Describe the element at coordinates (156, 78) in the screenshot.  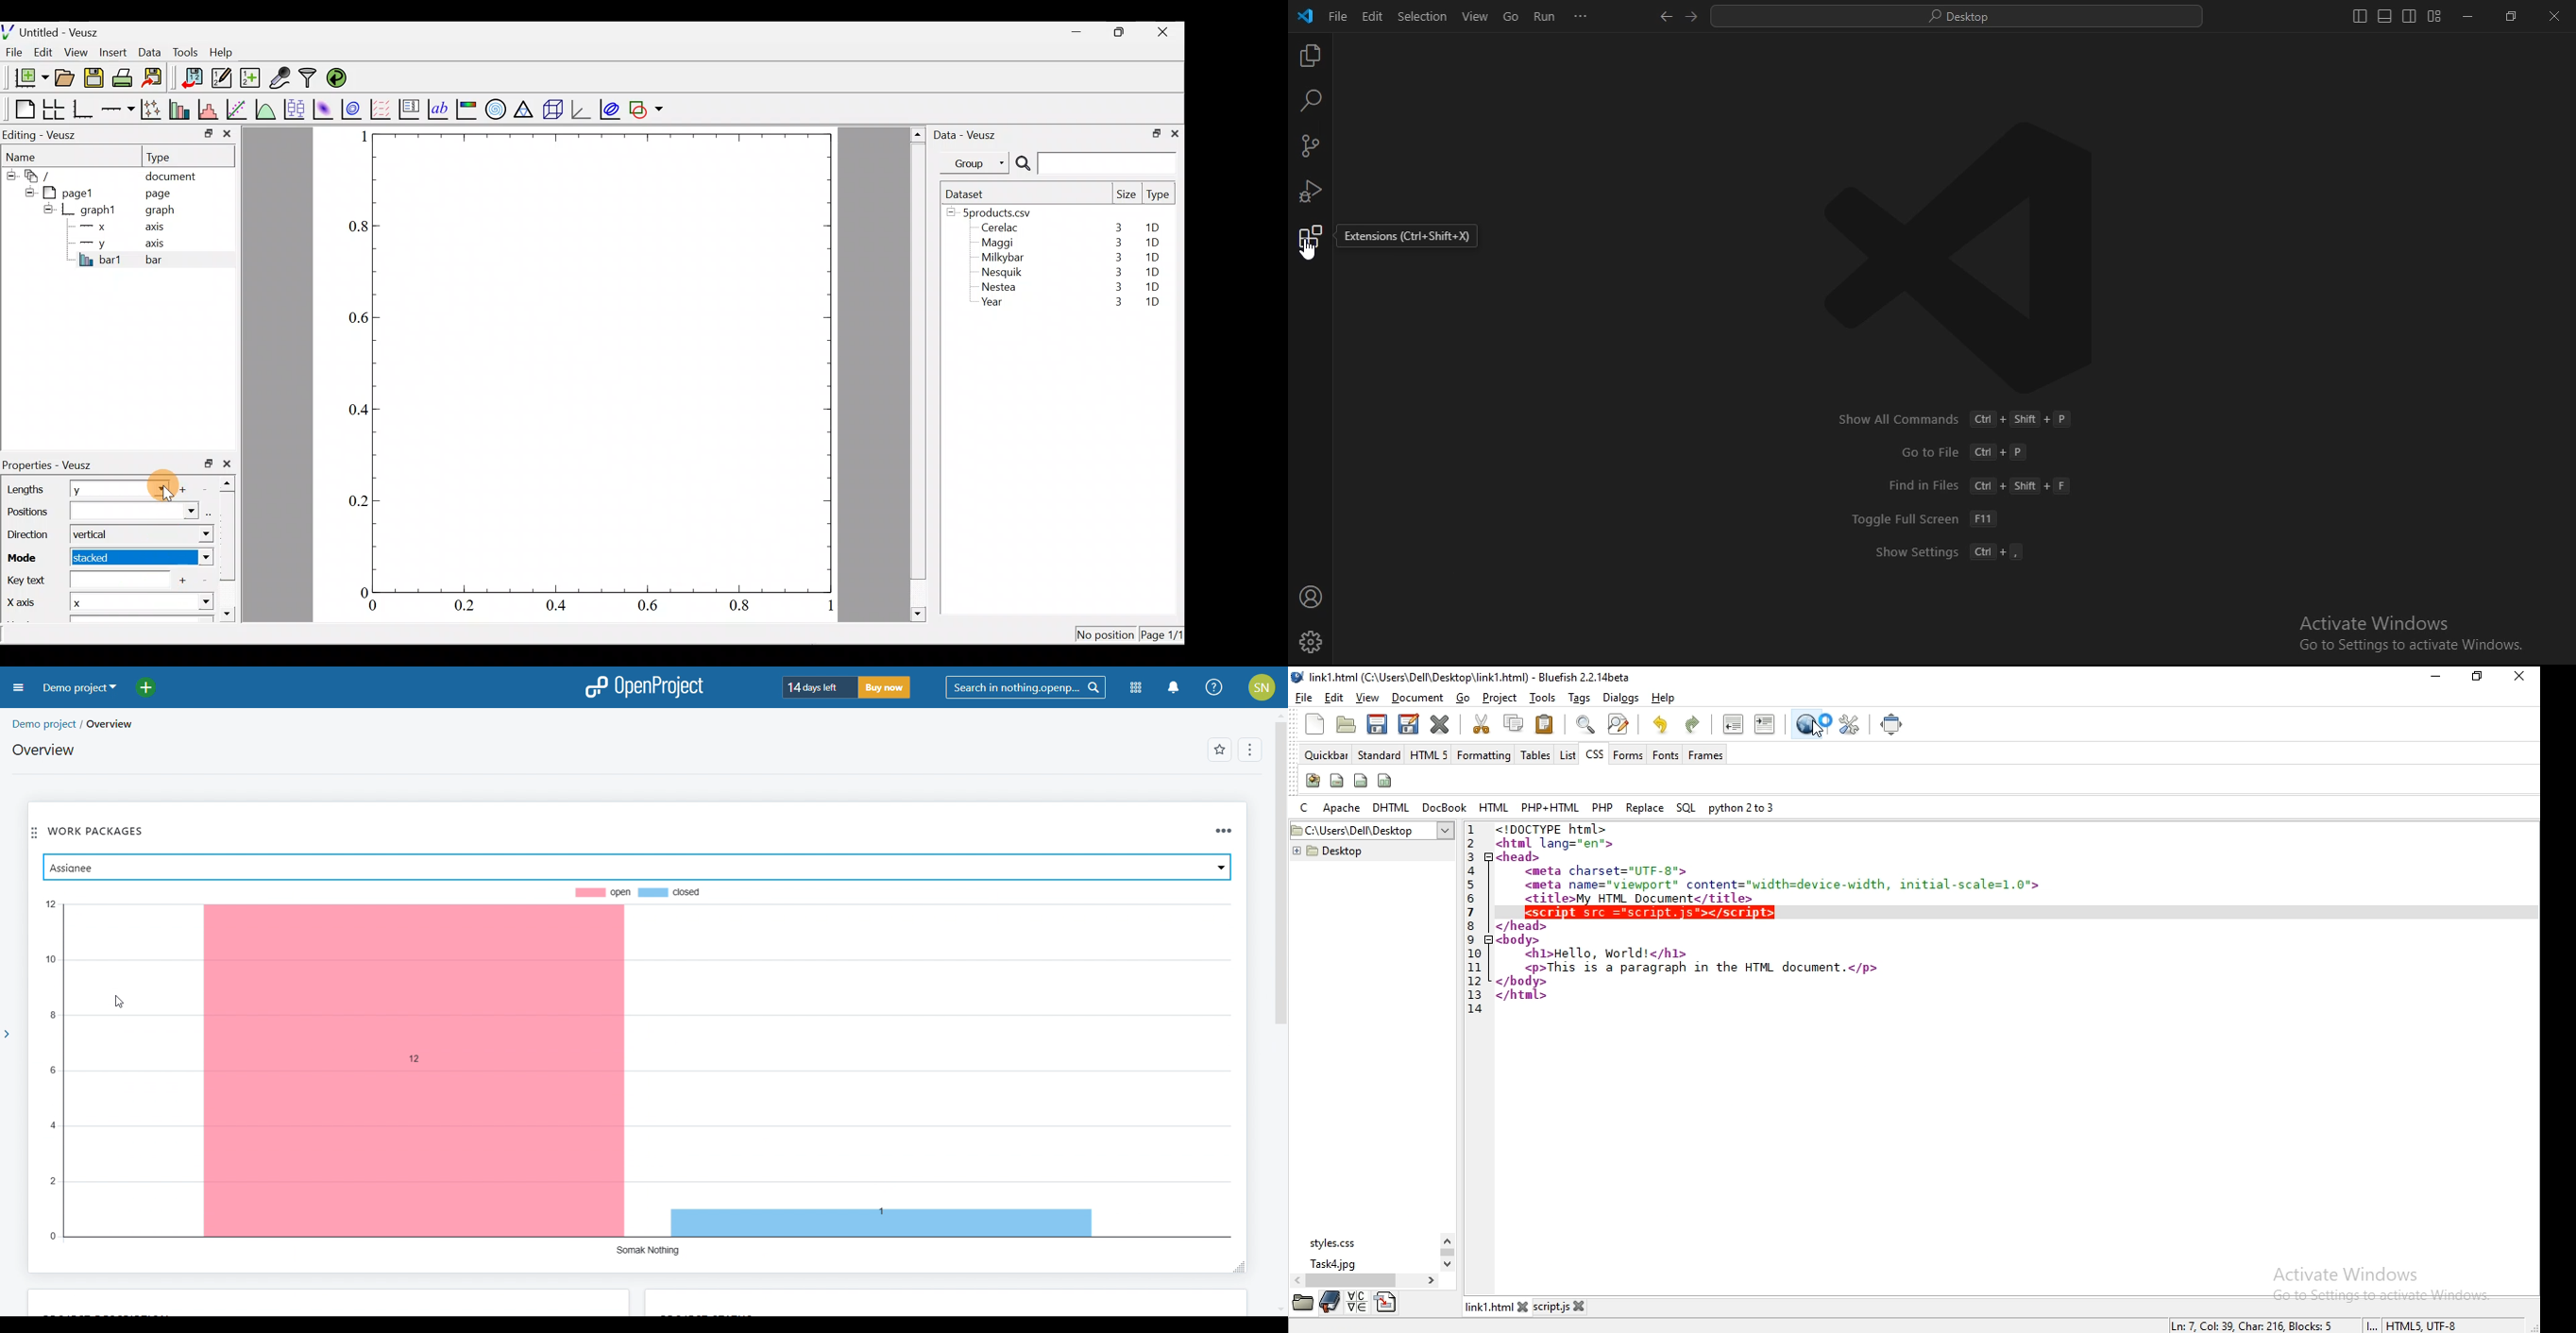
I see `Export to graphics format` at that location.